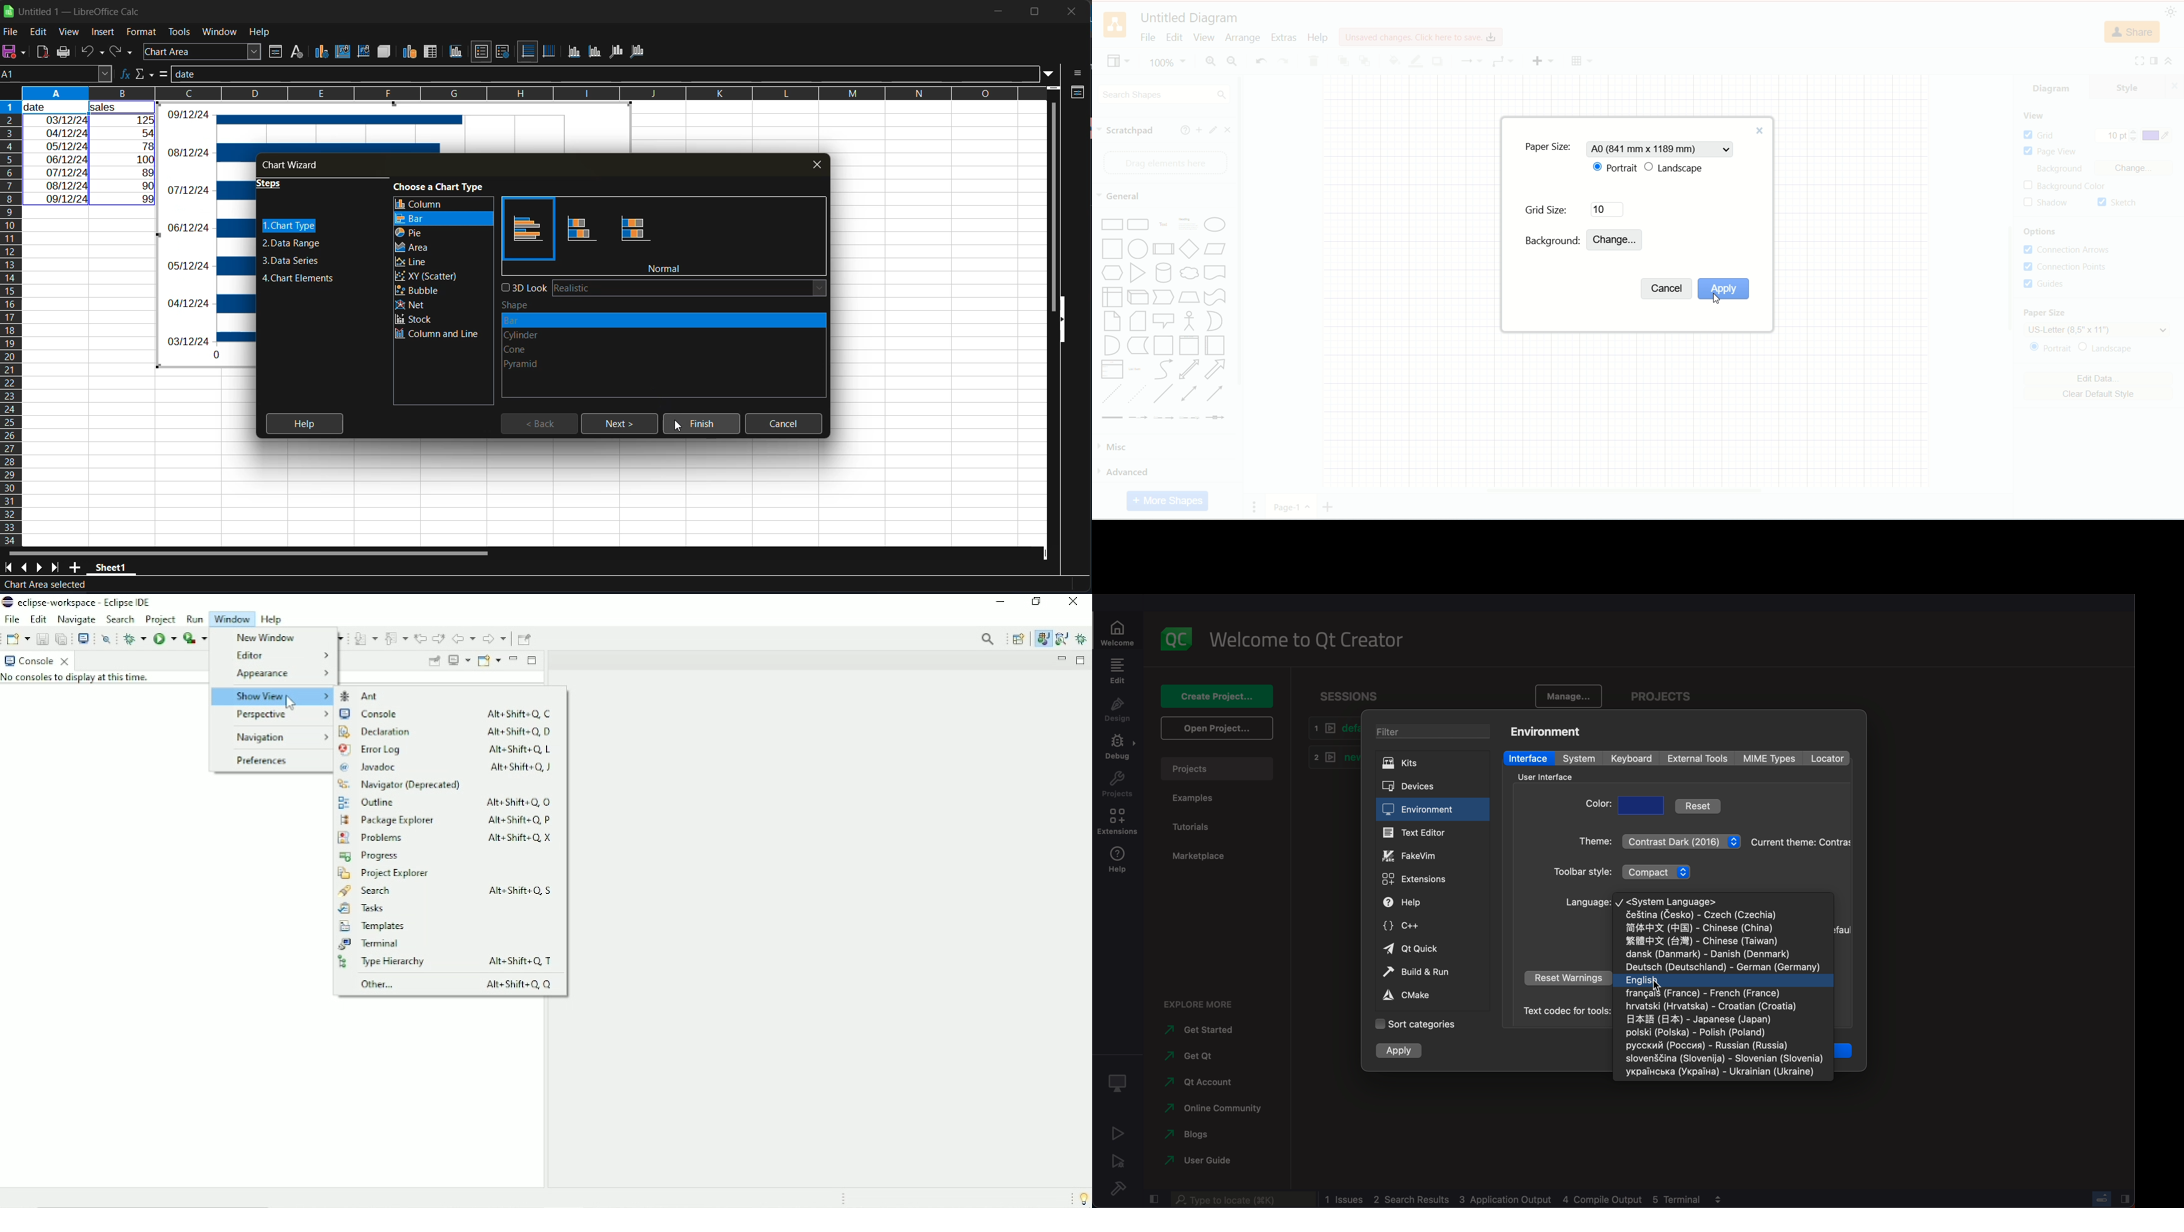 This screenshot has height=1232, width=2184. I want to click on Parallelogram, so click(1216, 250).